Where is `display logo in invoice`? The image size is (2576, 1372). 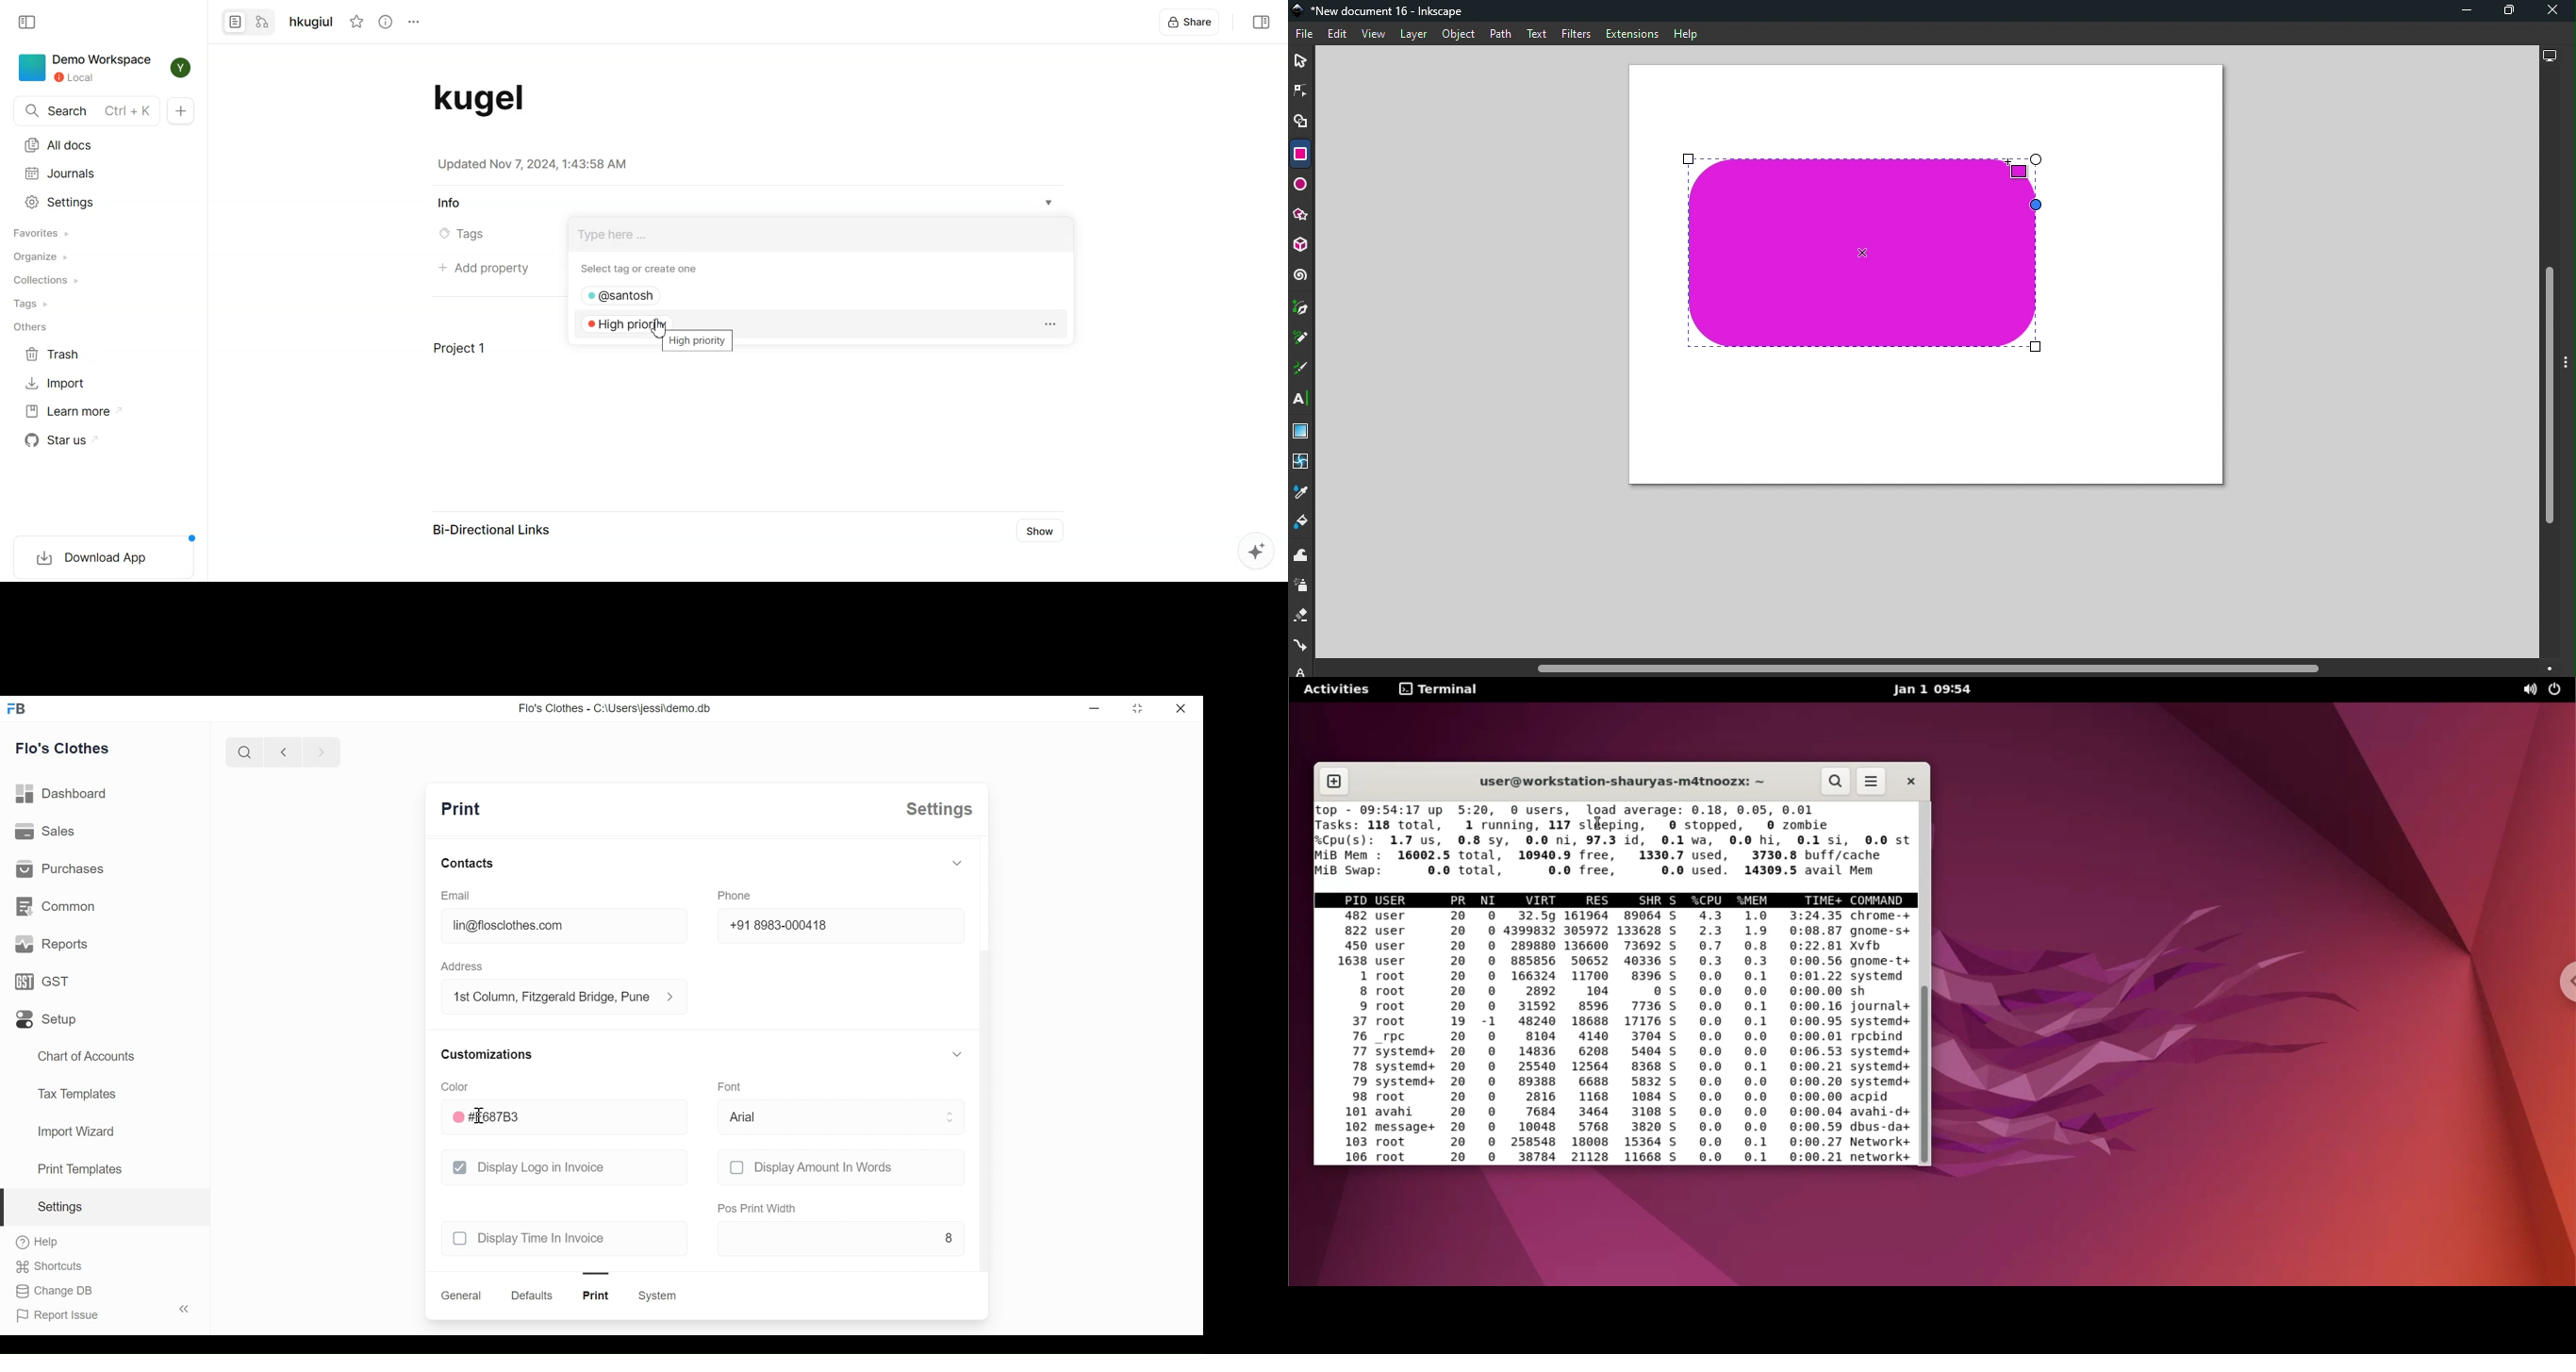 display logo in invoice is located at coordinates (543, 1167).